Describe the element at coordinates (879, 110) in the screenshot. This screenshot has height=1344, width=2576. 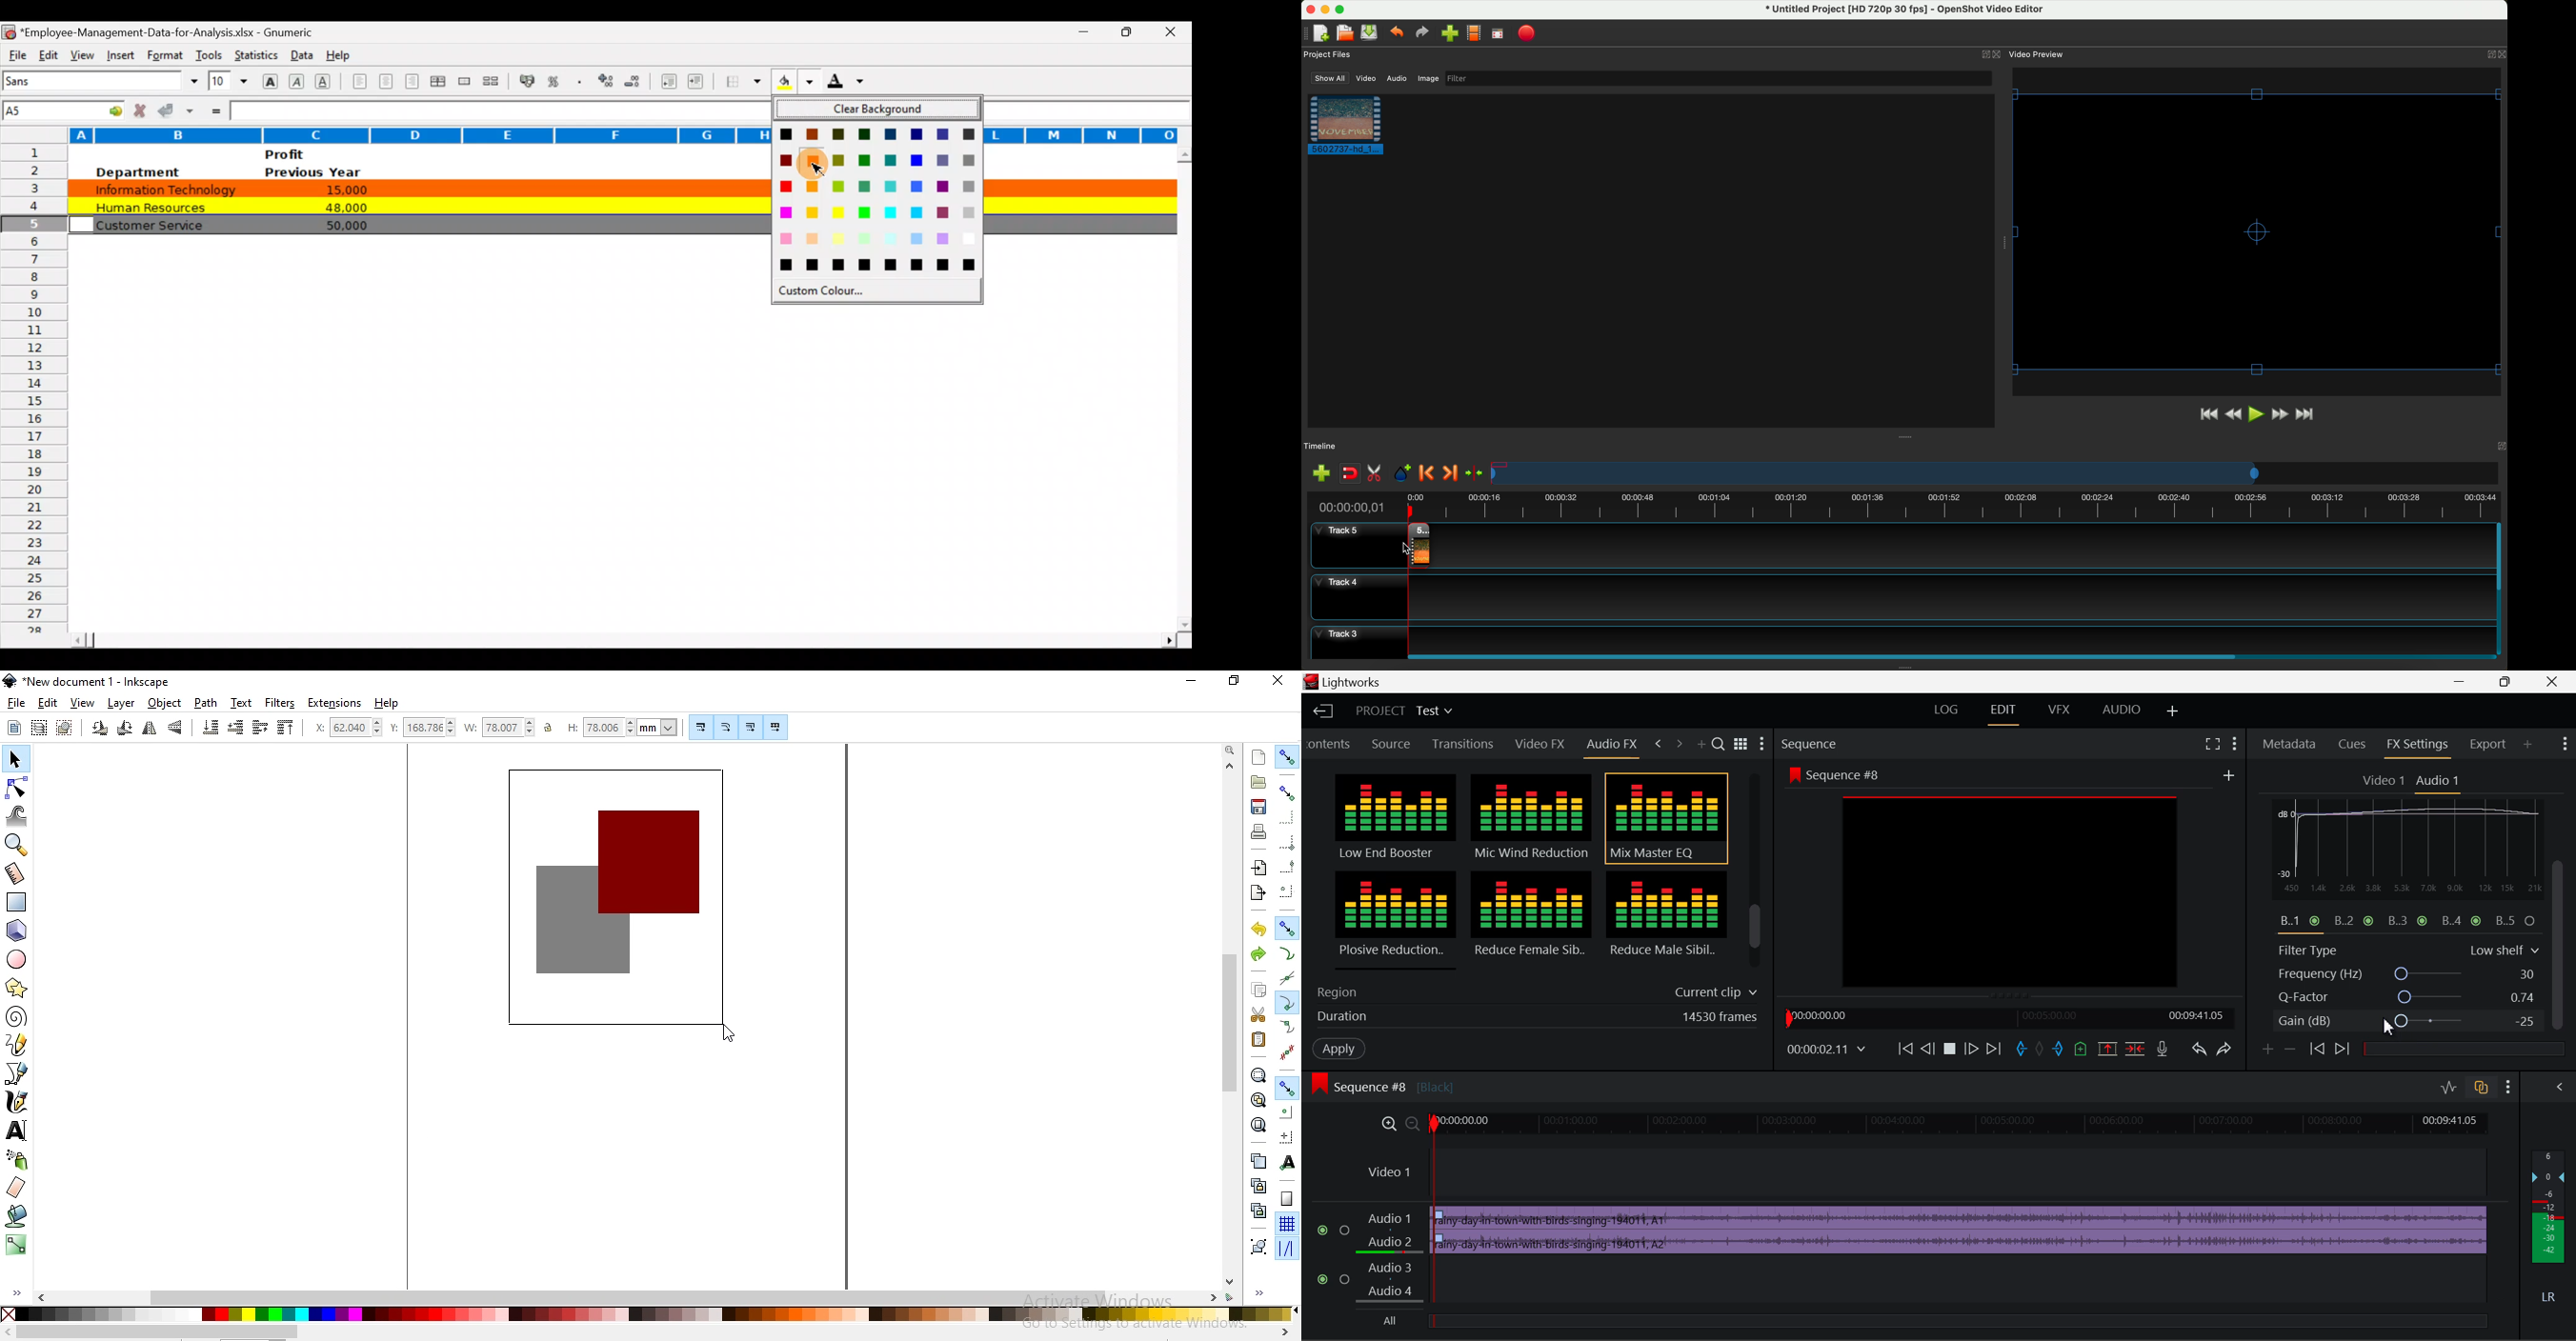
I see `Clear background` at that location.